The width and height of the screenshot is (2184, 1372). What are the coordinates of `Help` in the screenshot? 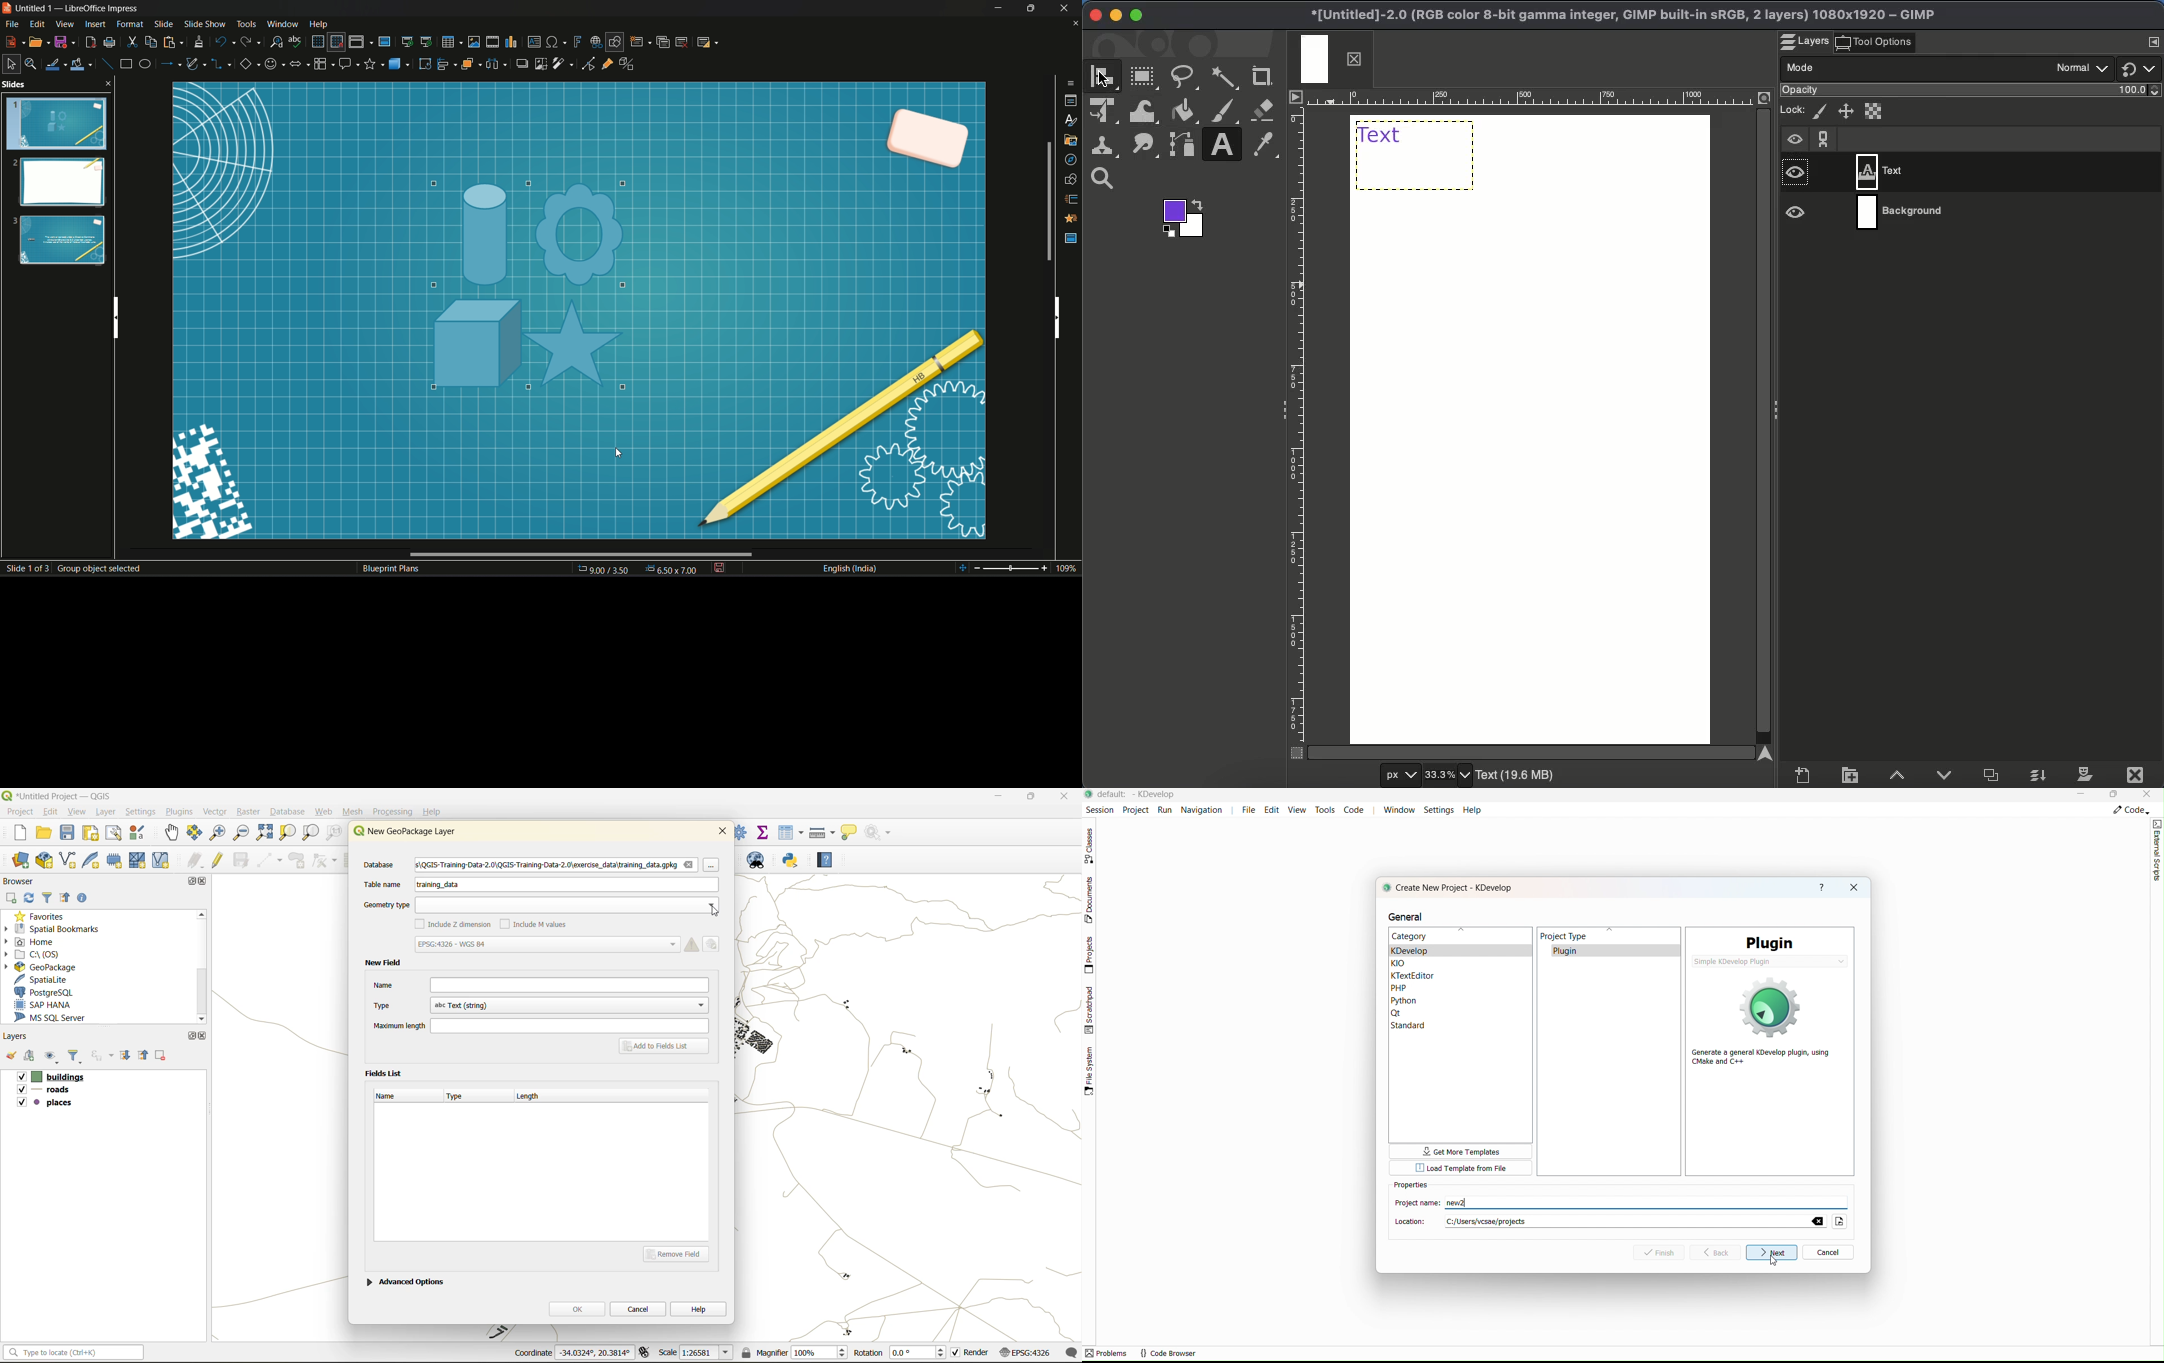 It's located at (319, 24).